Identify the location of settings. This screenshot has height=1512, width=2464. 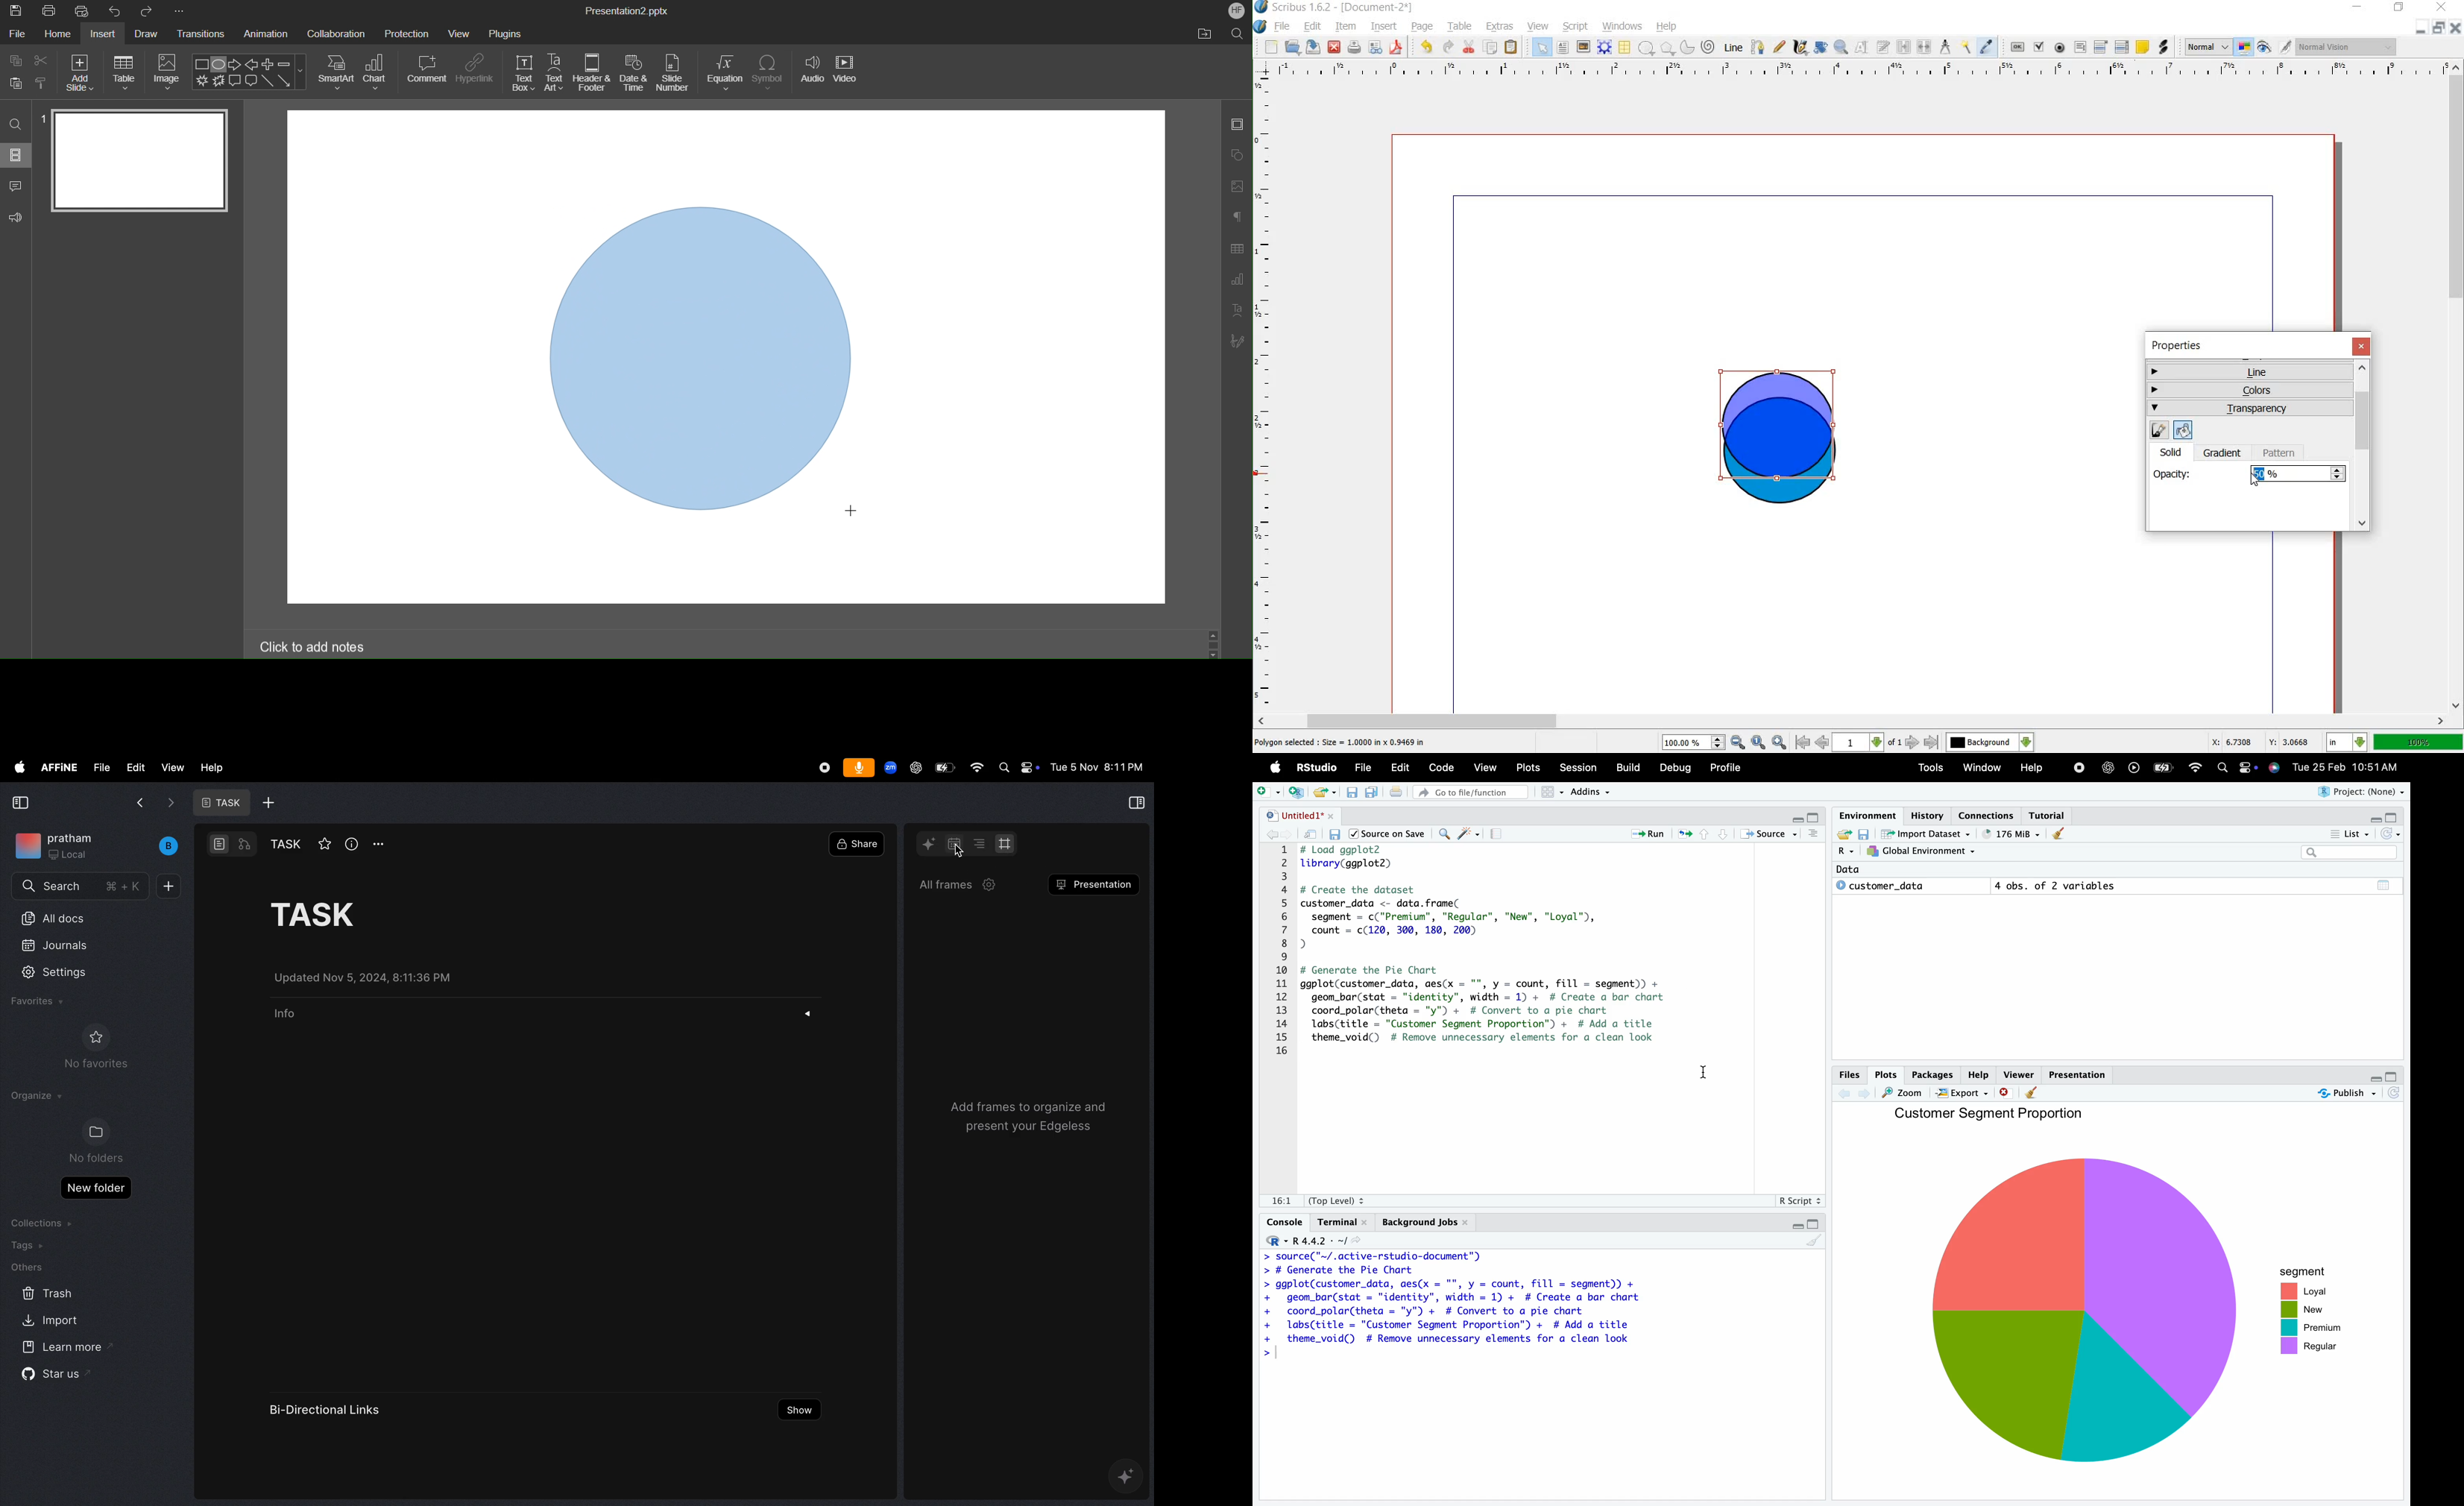
(2247, 769).